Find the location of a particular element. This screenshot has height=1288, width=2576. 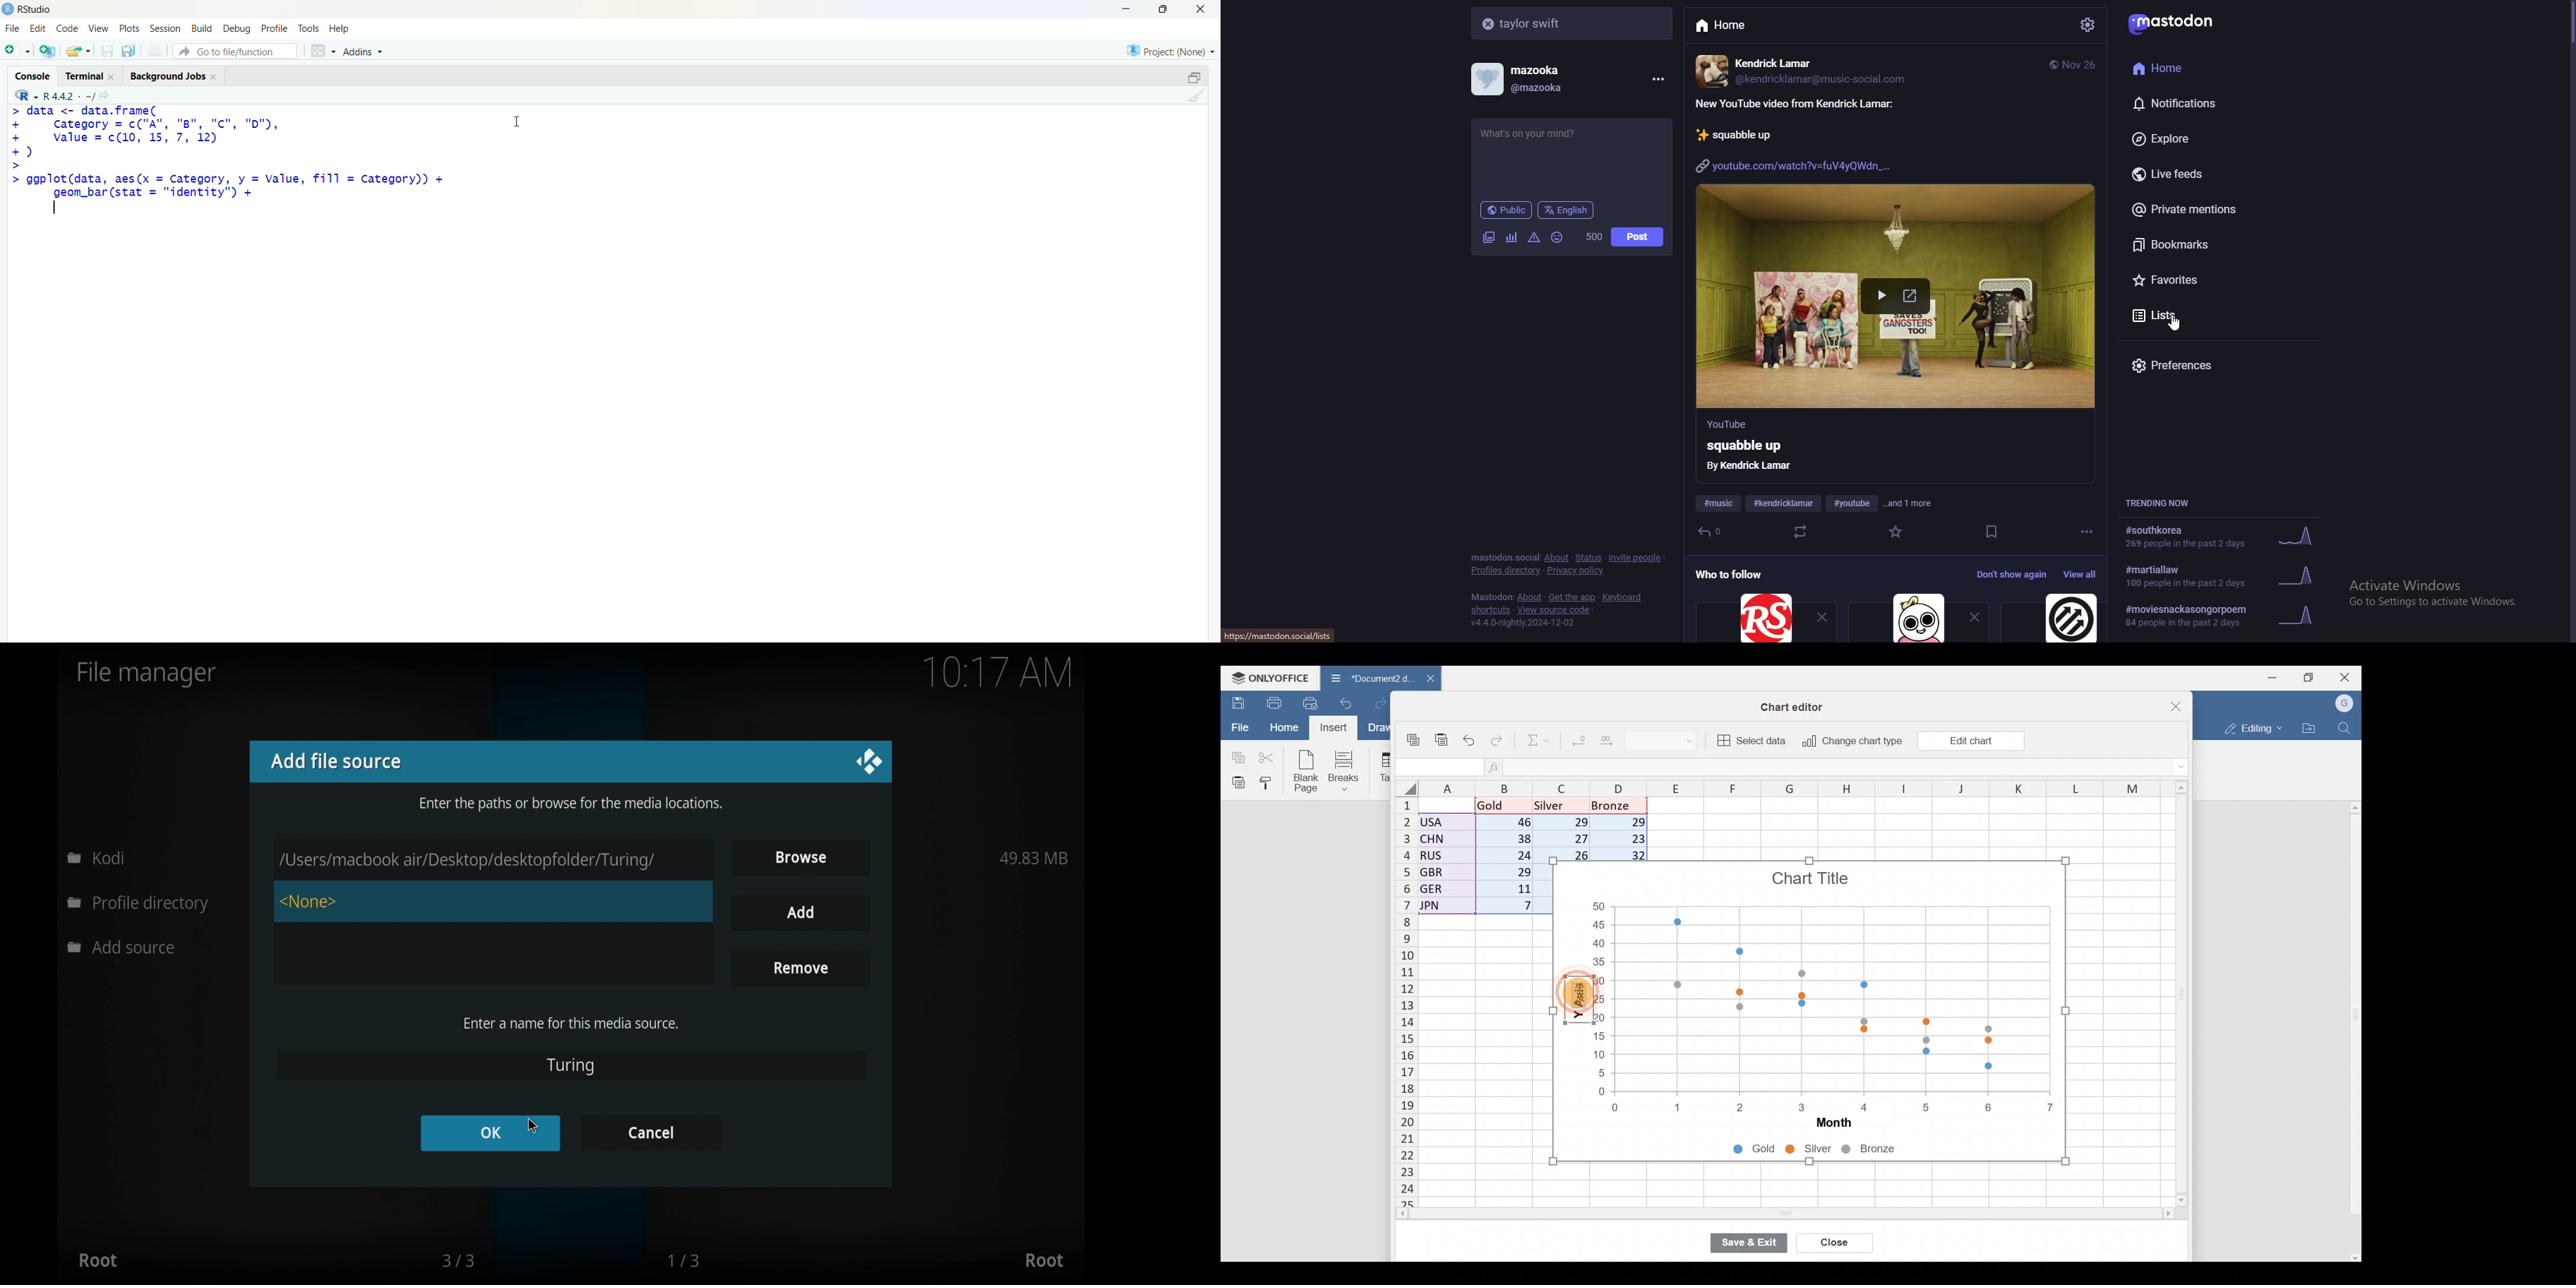

remove is located at coordinates (800, 967).